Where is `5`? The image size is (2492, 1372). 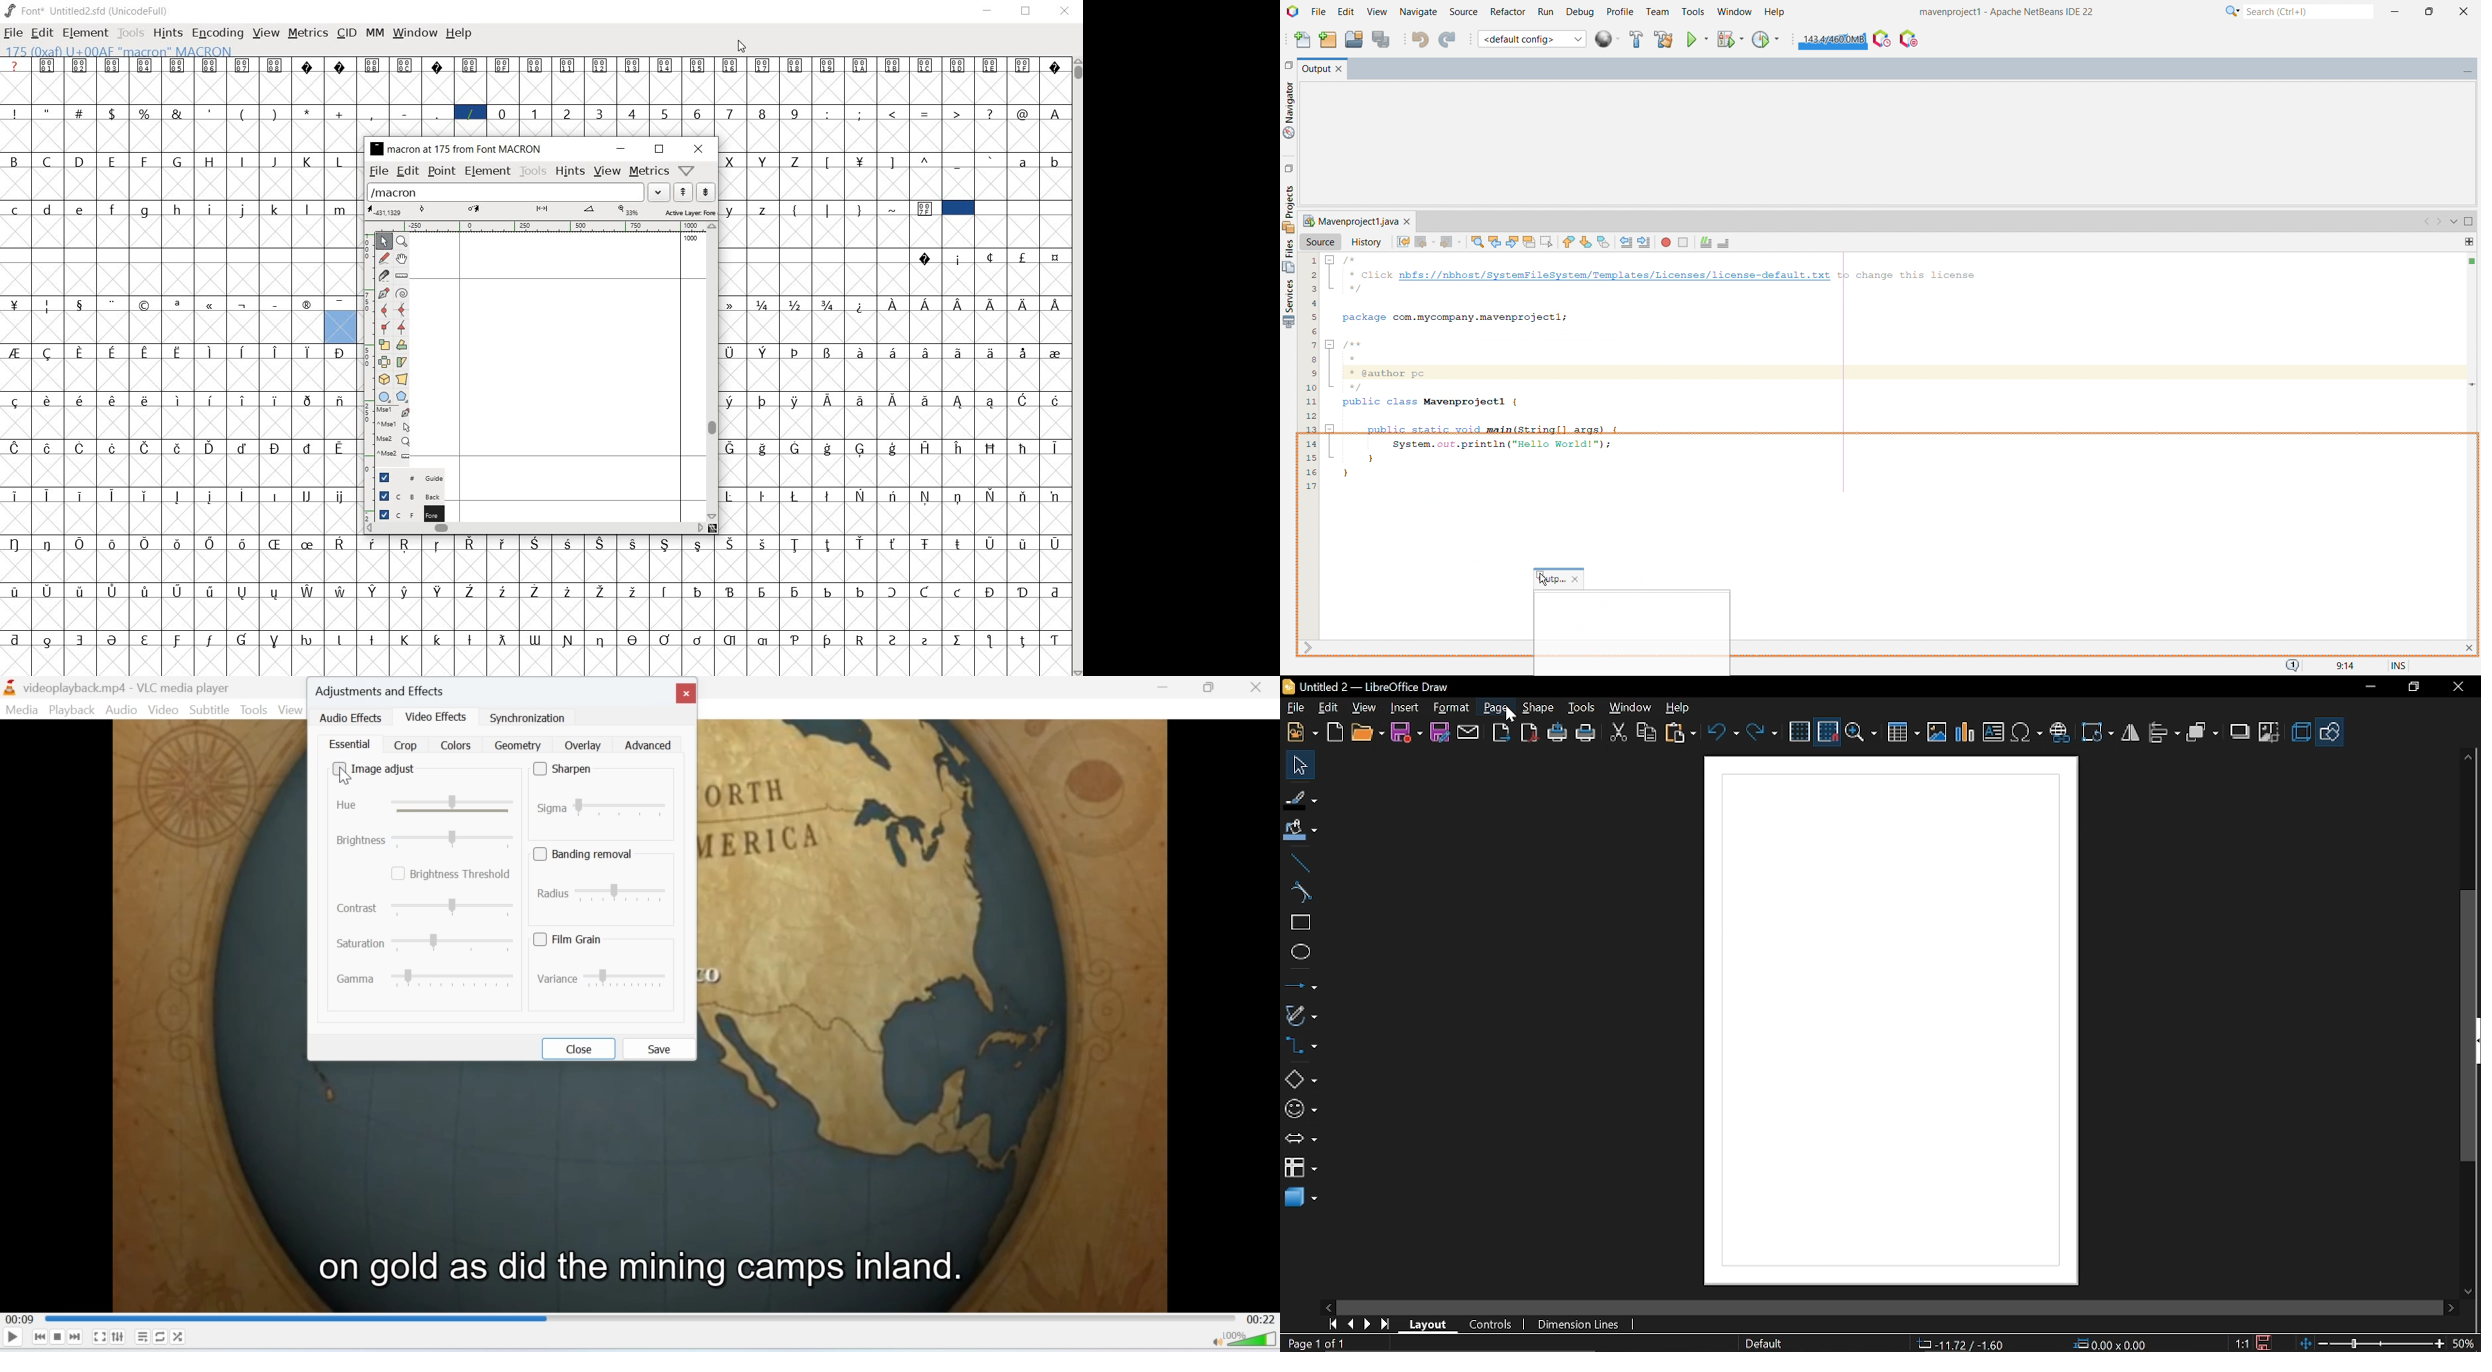
5 is located at coordinates (667, 113).